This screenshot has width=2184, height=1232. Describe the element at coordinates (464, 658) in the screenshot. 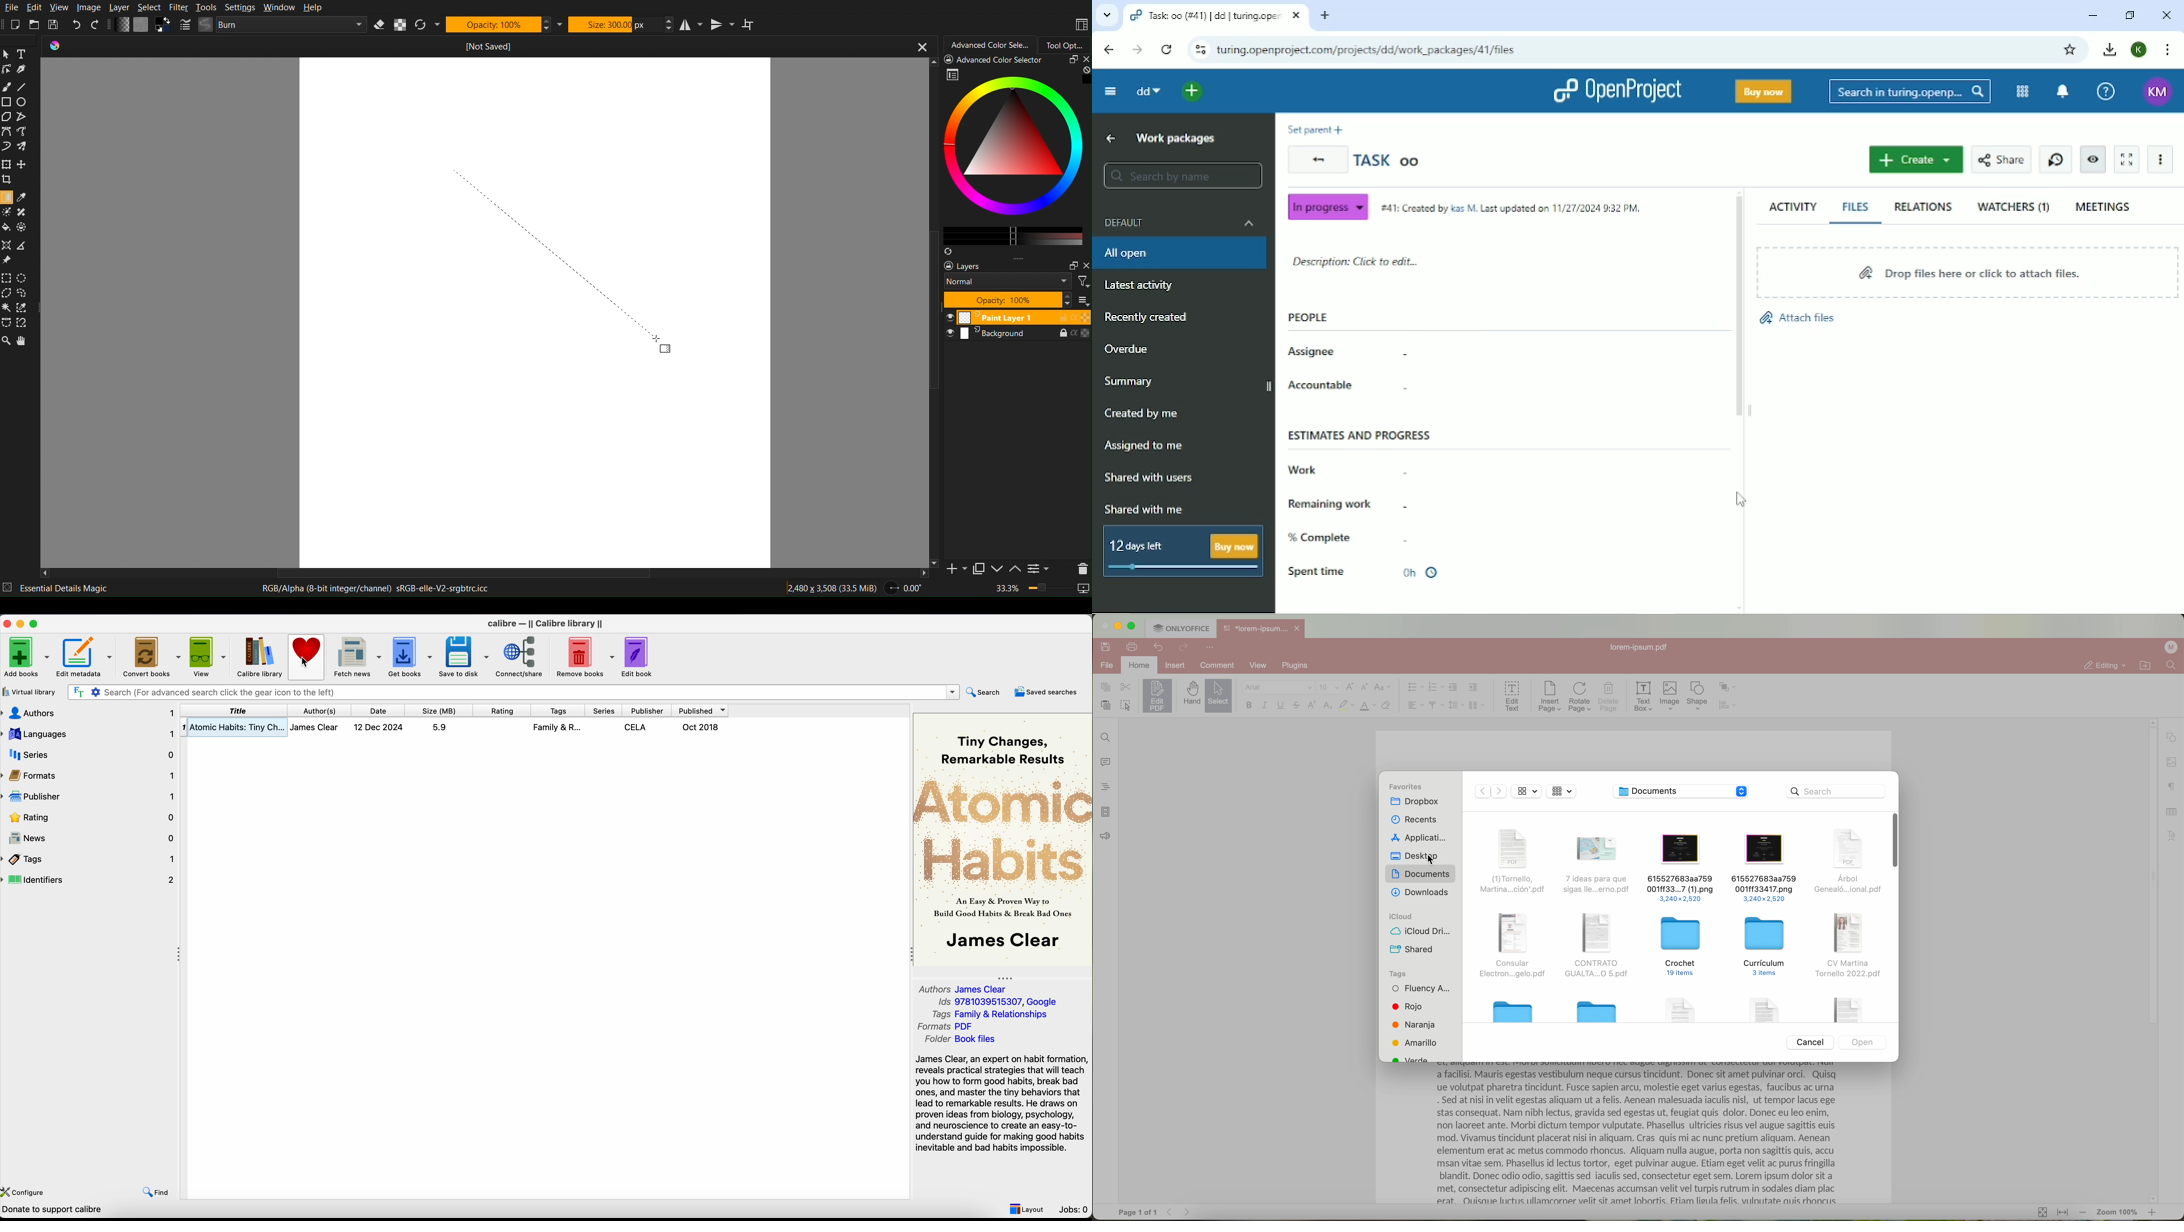

I see `save to disk` at that location.